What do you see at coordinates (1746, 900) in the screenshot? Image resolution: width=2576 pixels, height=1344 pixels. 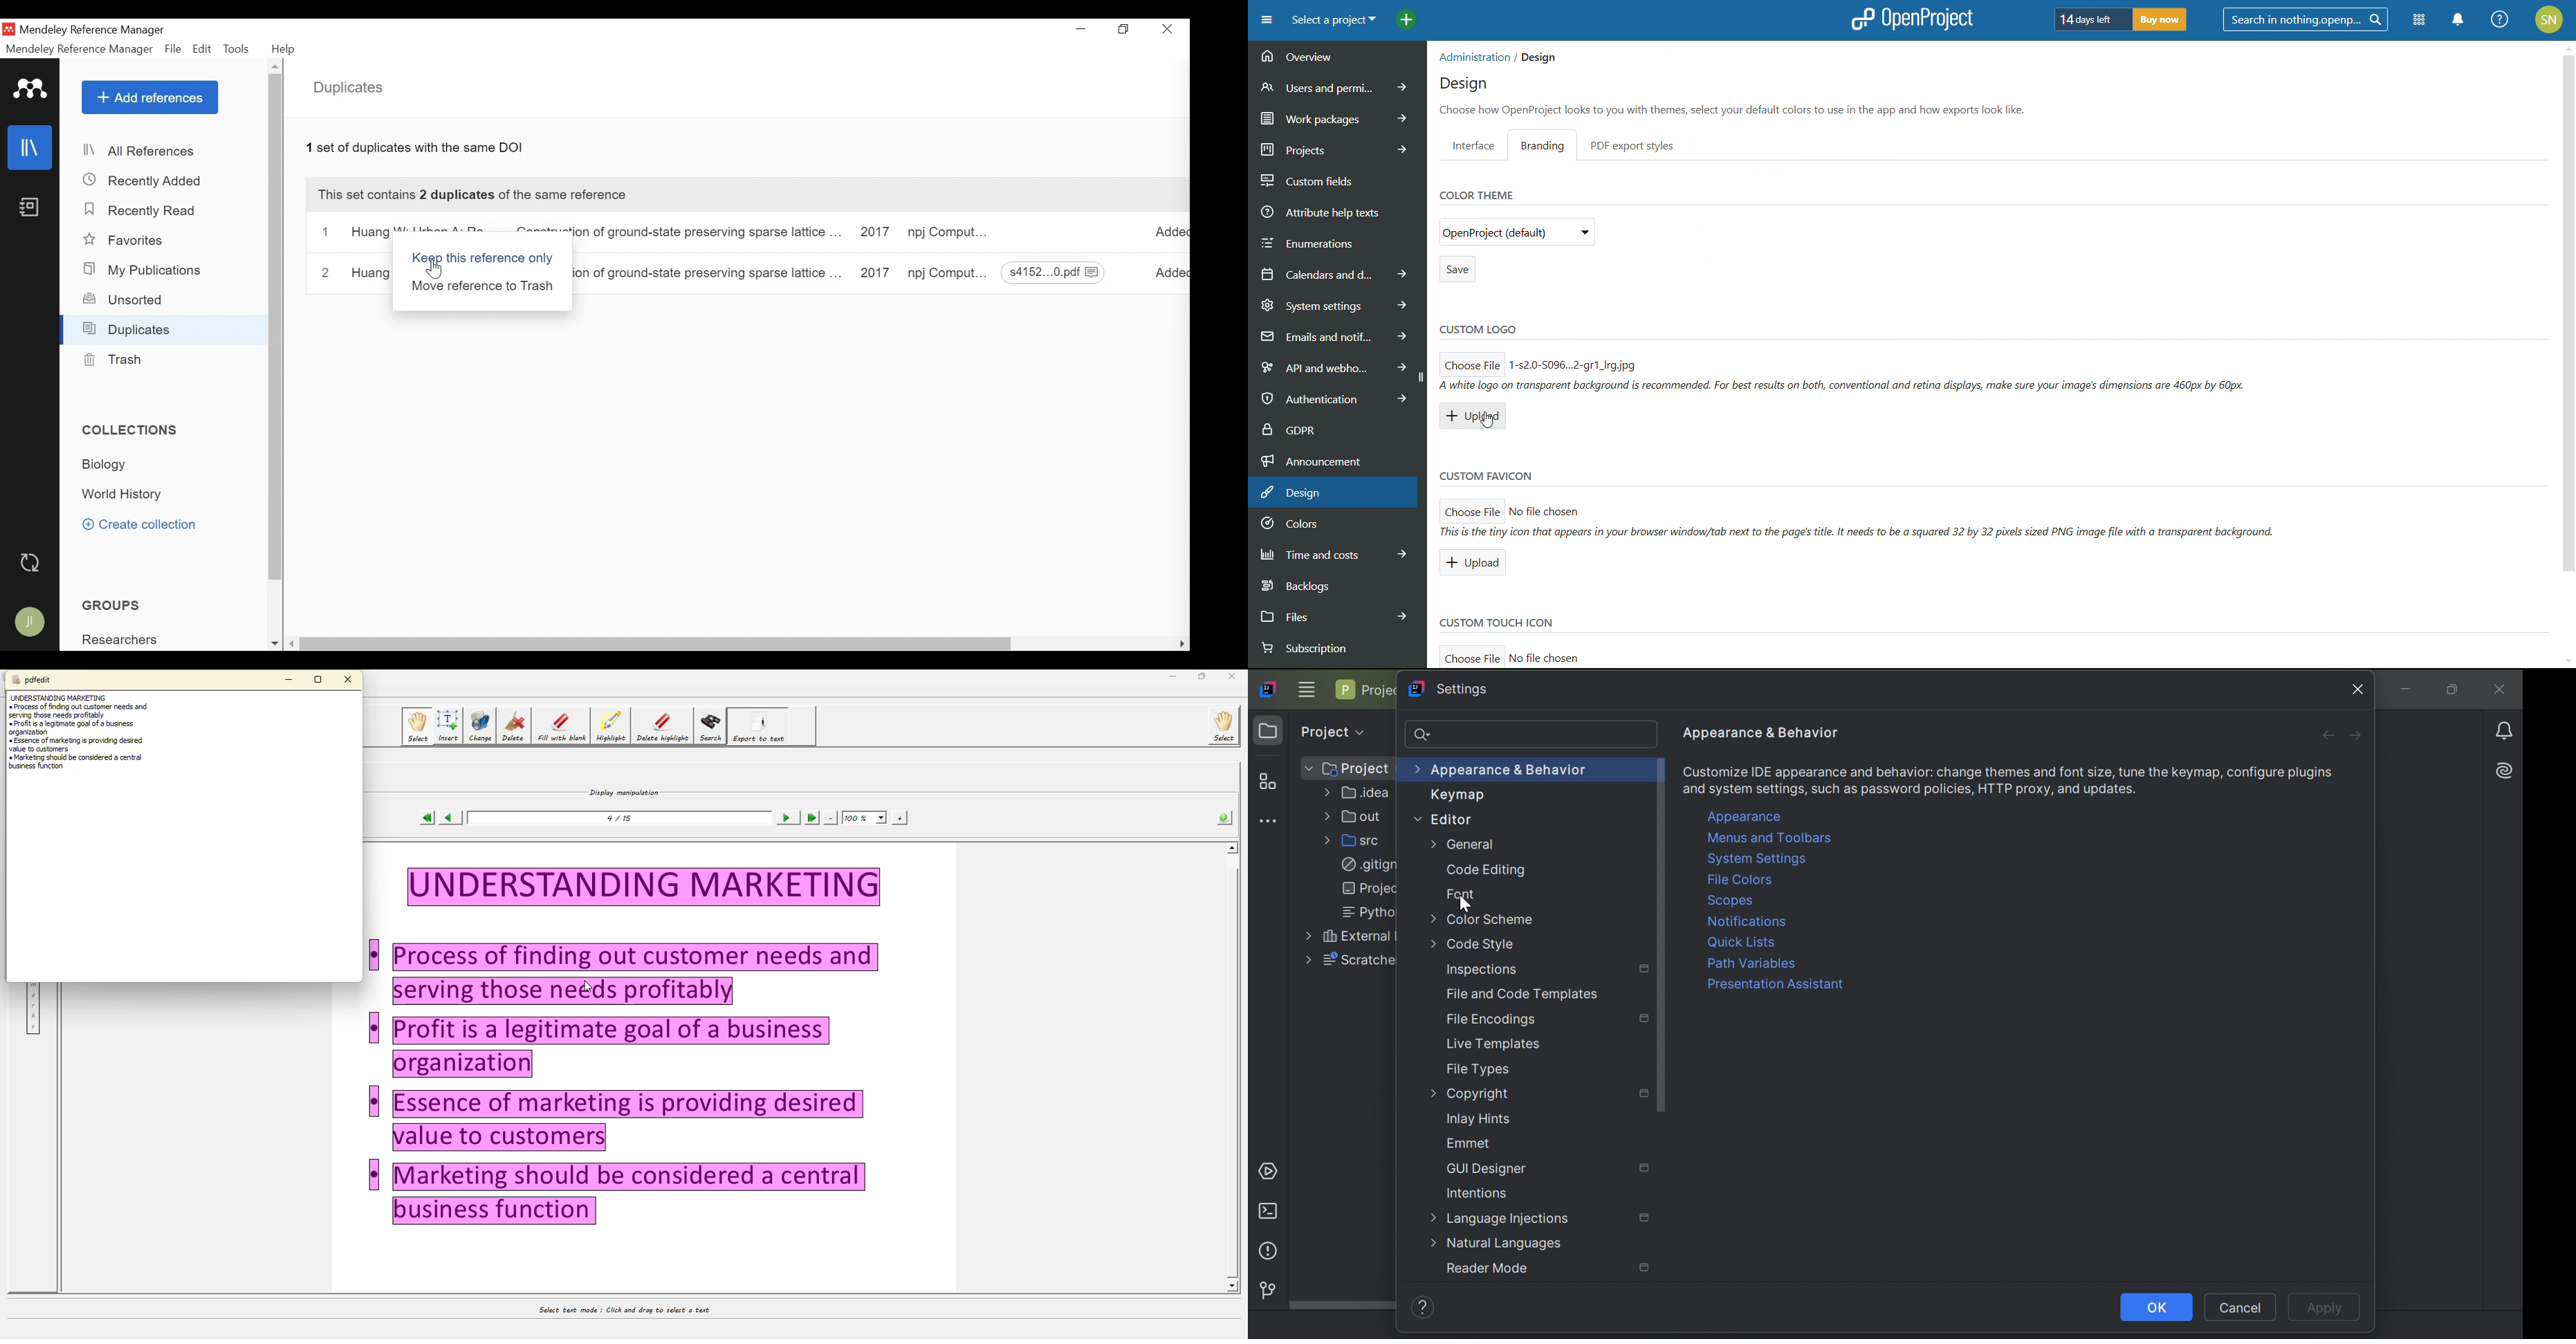 I see `Scopes` at bounding box center [1746, 900].